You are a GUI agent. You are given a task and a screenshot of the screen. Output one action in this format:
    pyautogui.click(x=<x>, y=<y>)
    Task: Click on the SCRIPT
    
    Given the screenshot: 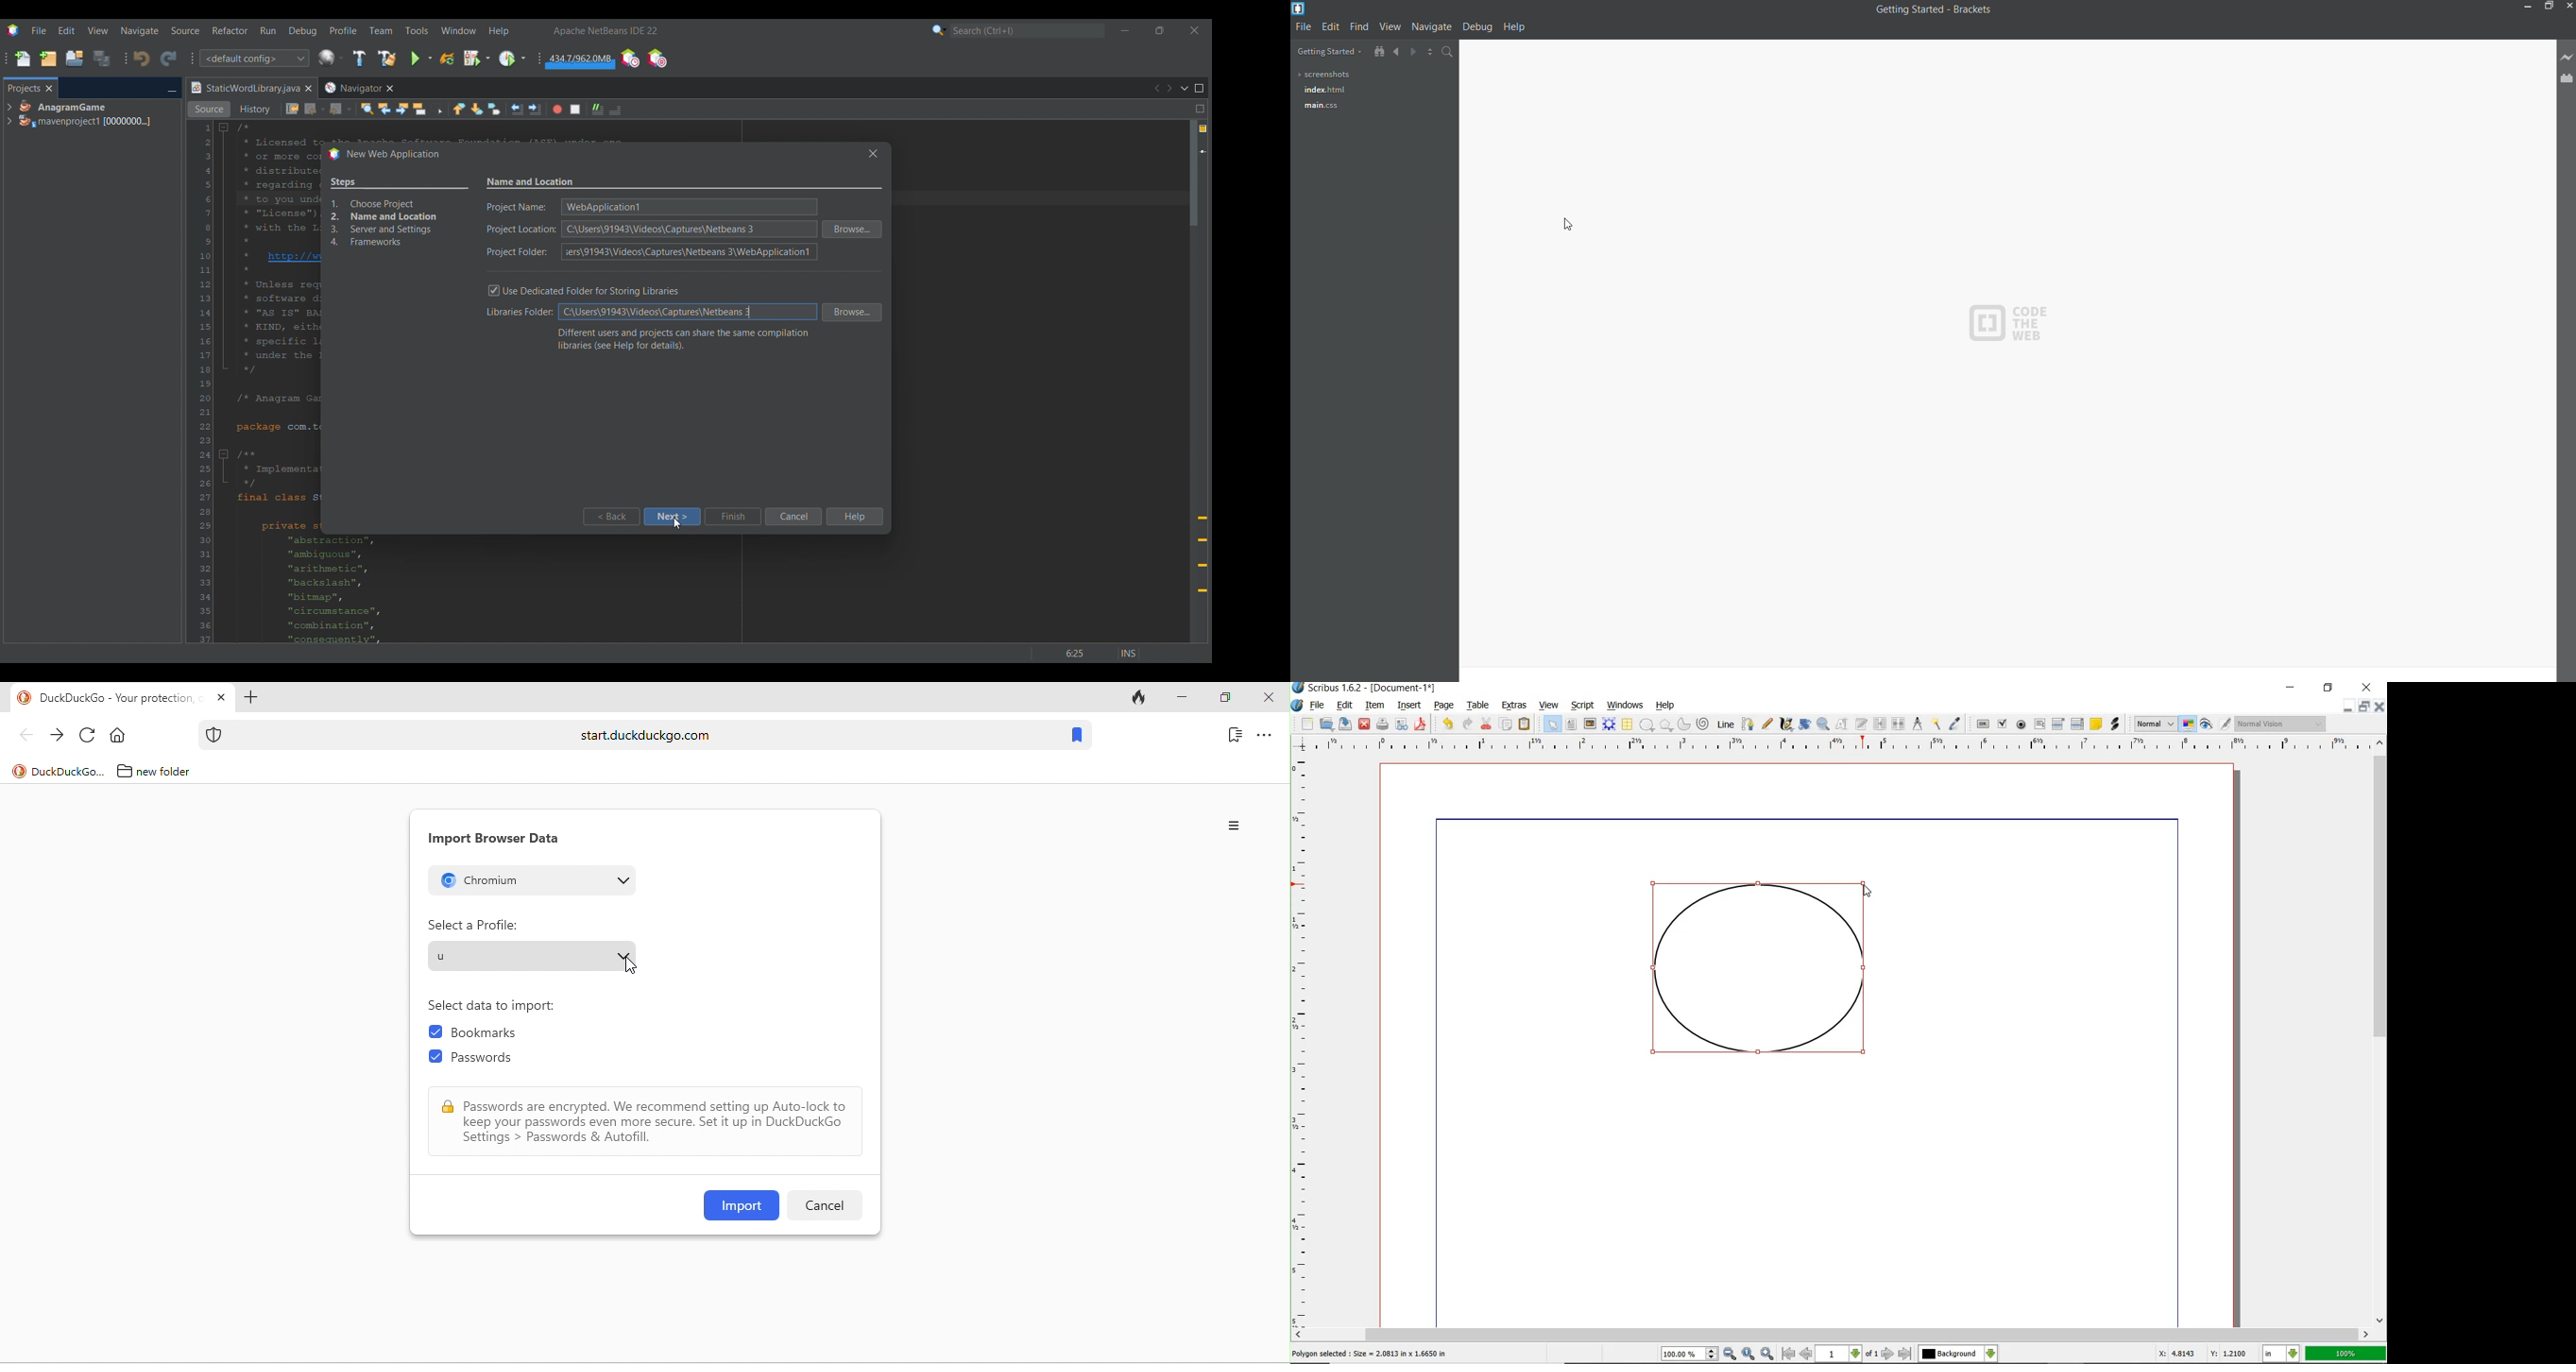 What is the action you would take?
    pyautogui.click(x=1581, y=704)
    